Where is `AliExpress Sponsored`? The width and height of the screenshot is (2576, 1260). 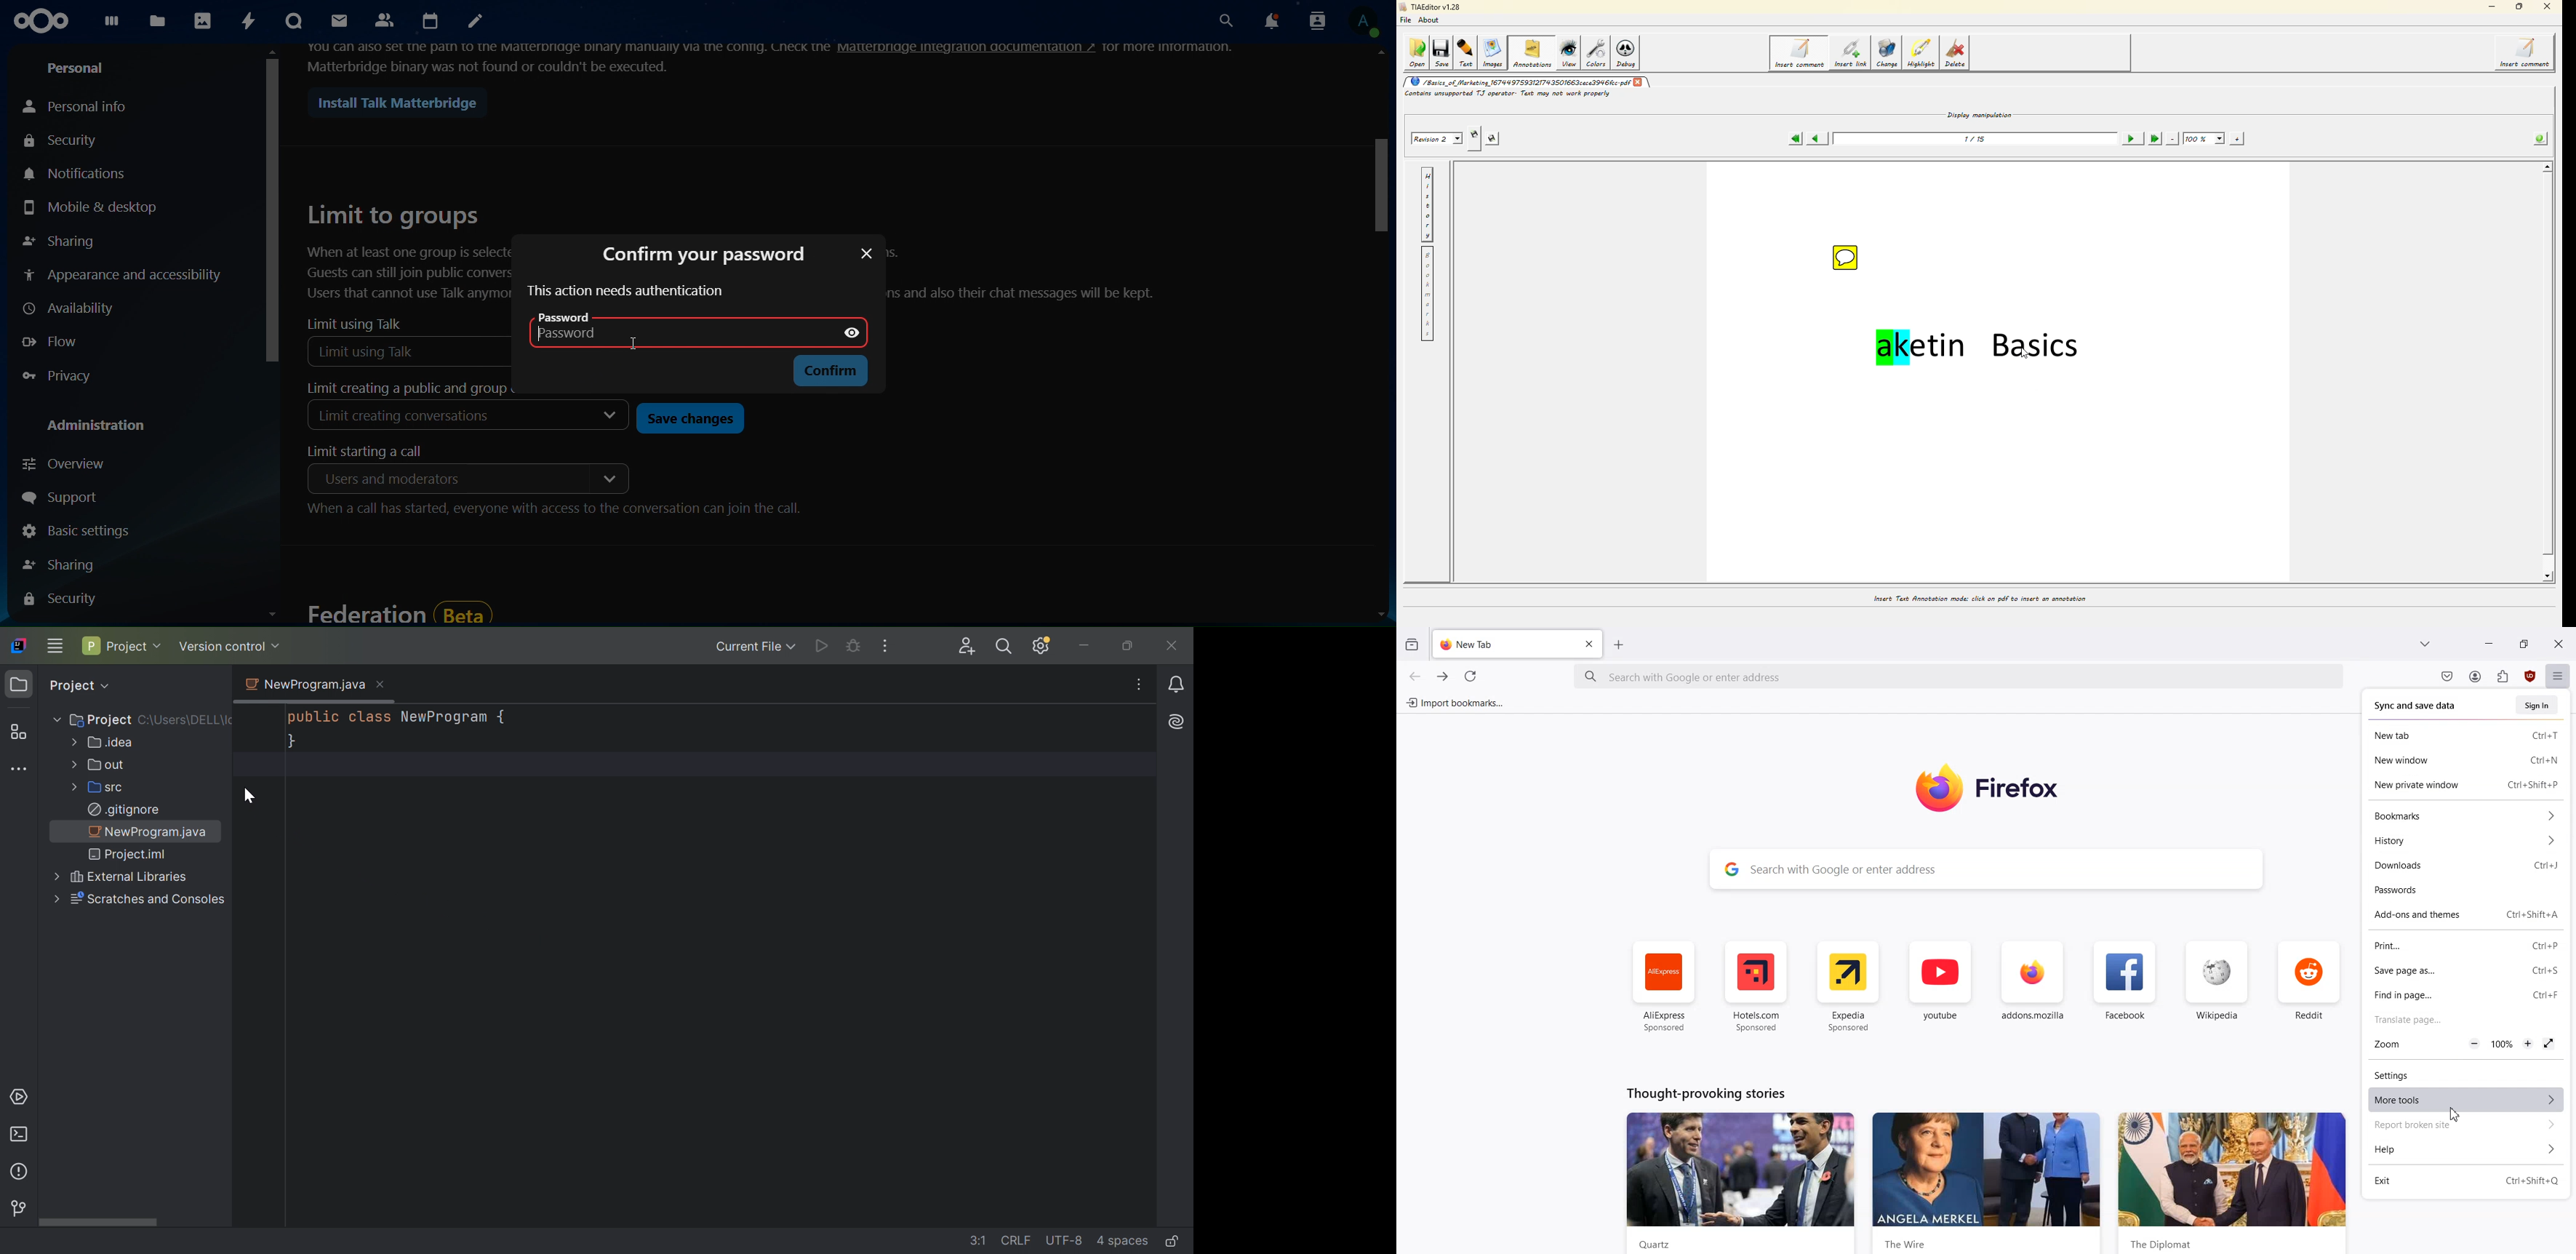 AliExpress Sponsored is located at coordinates (1661, 987).